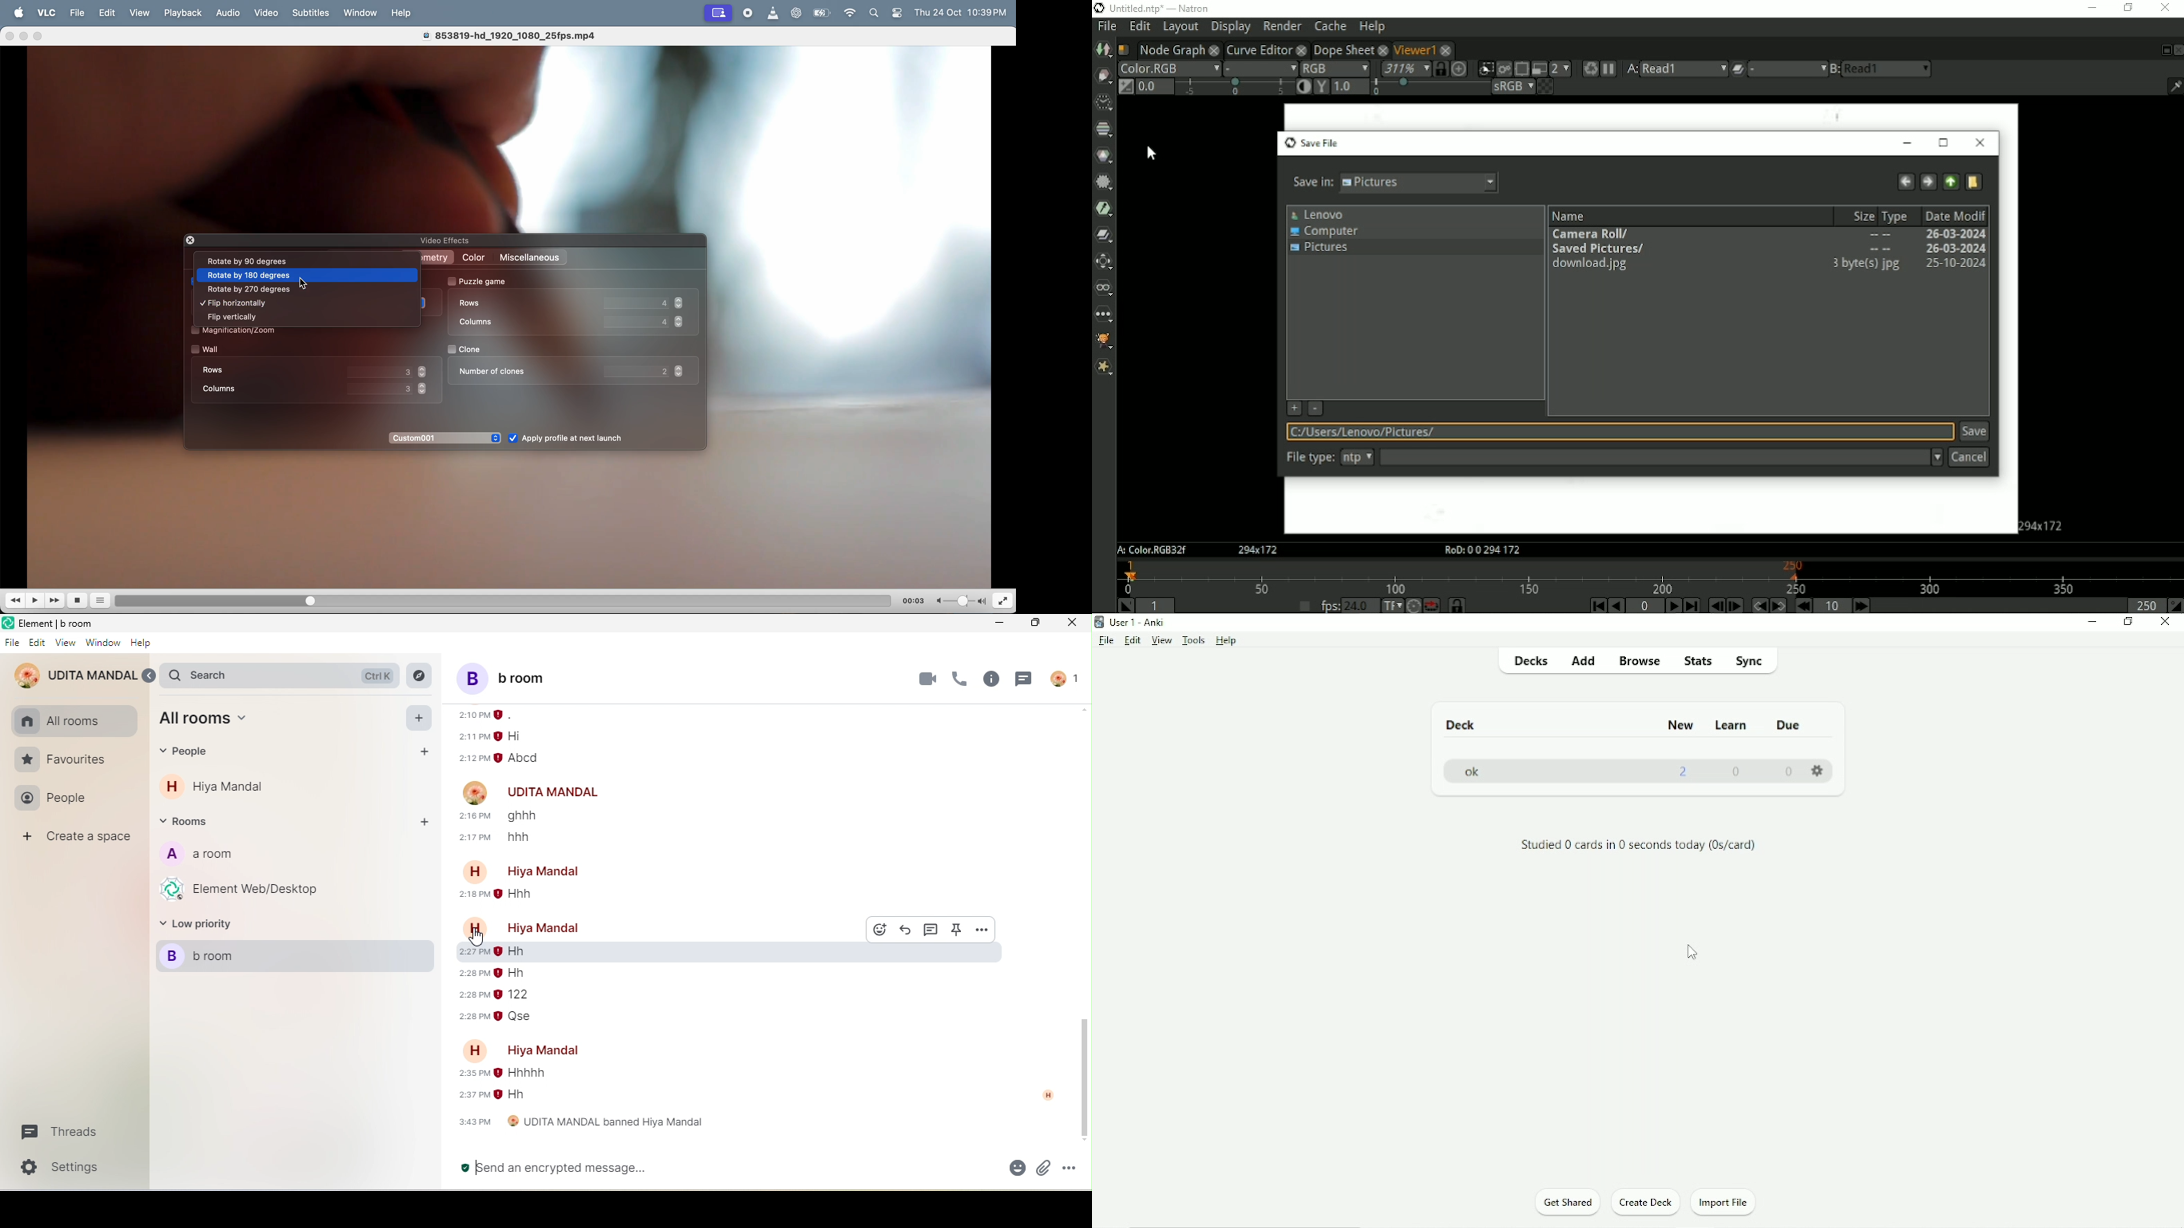  I want to click on account name-hiya mandal, so click(530, 871).